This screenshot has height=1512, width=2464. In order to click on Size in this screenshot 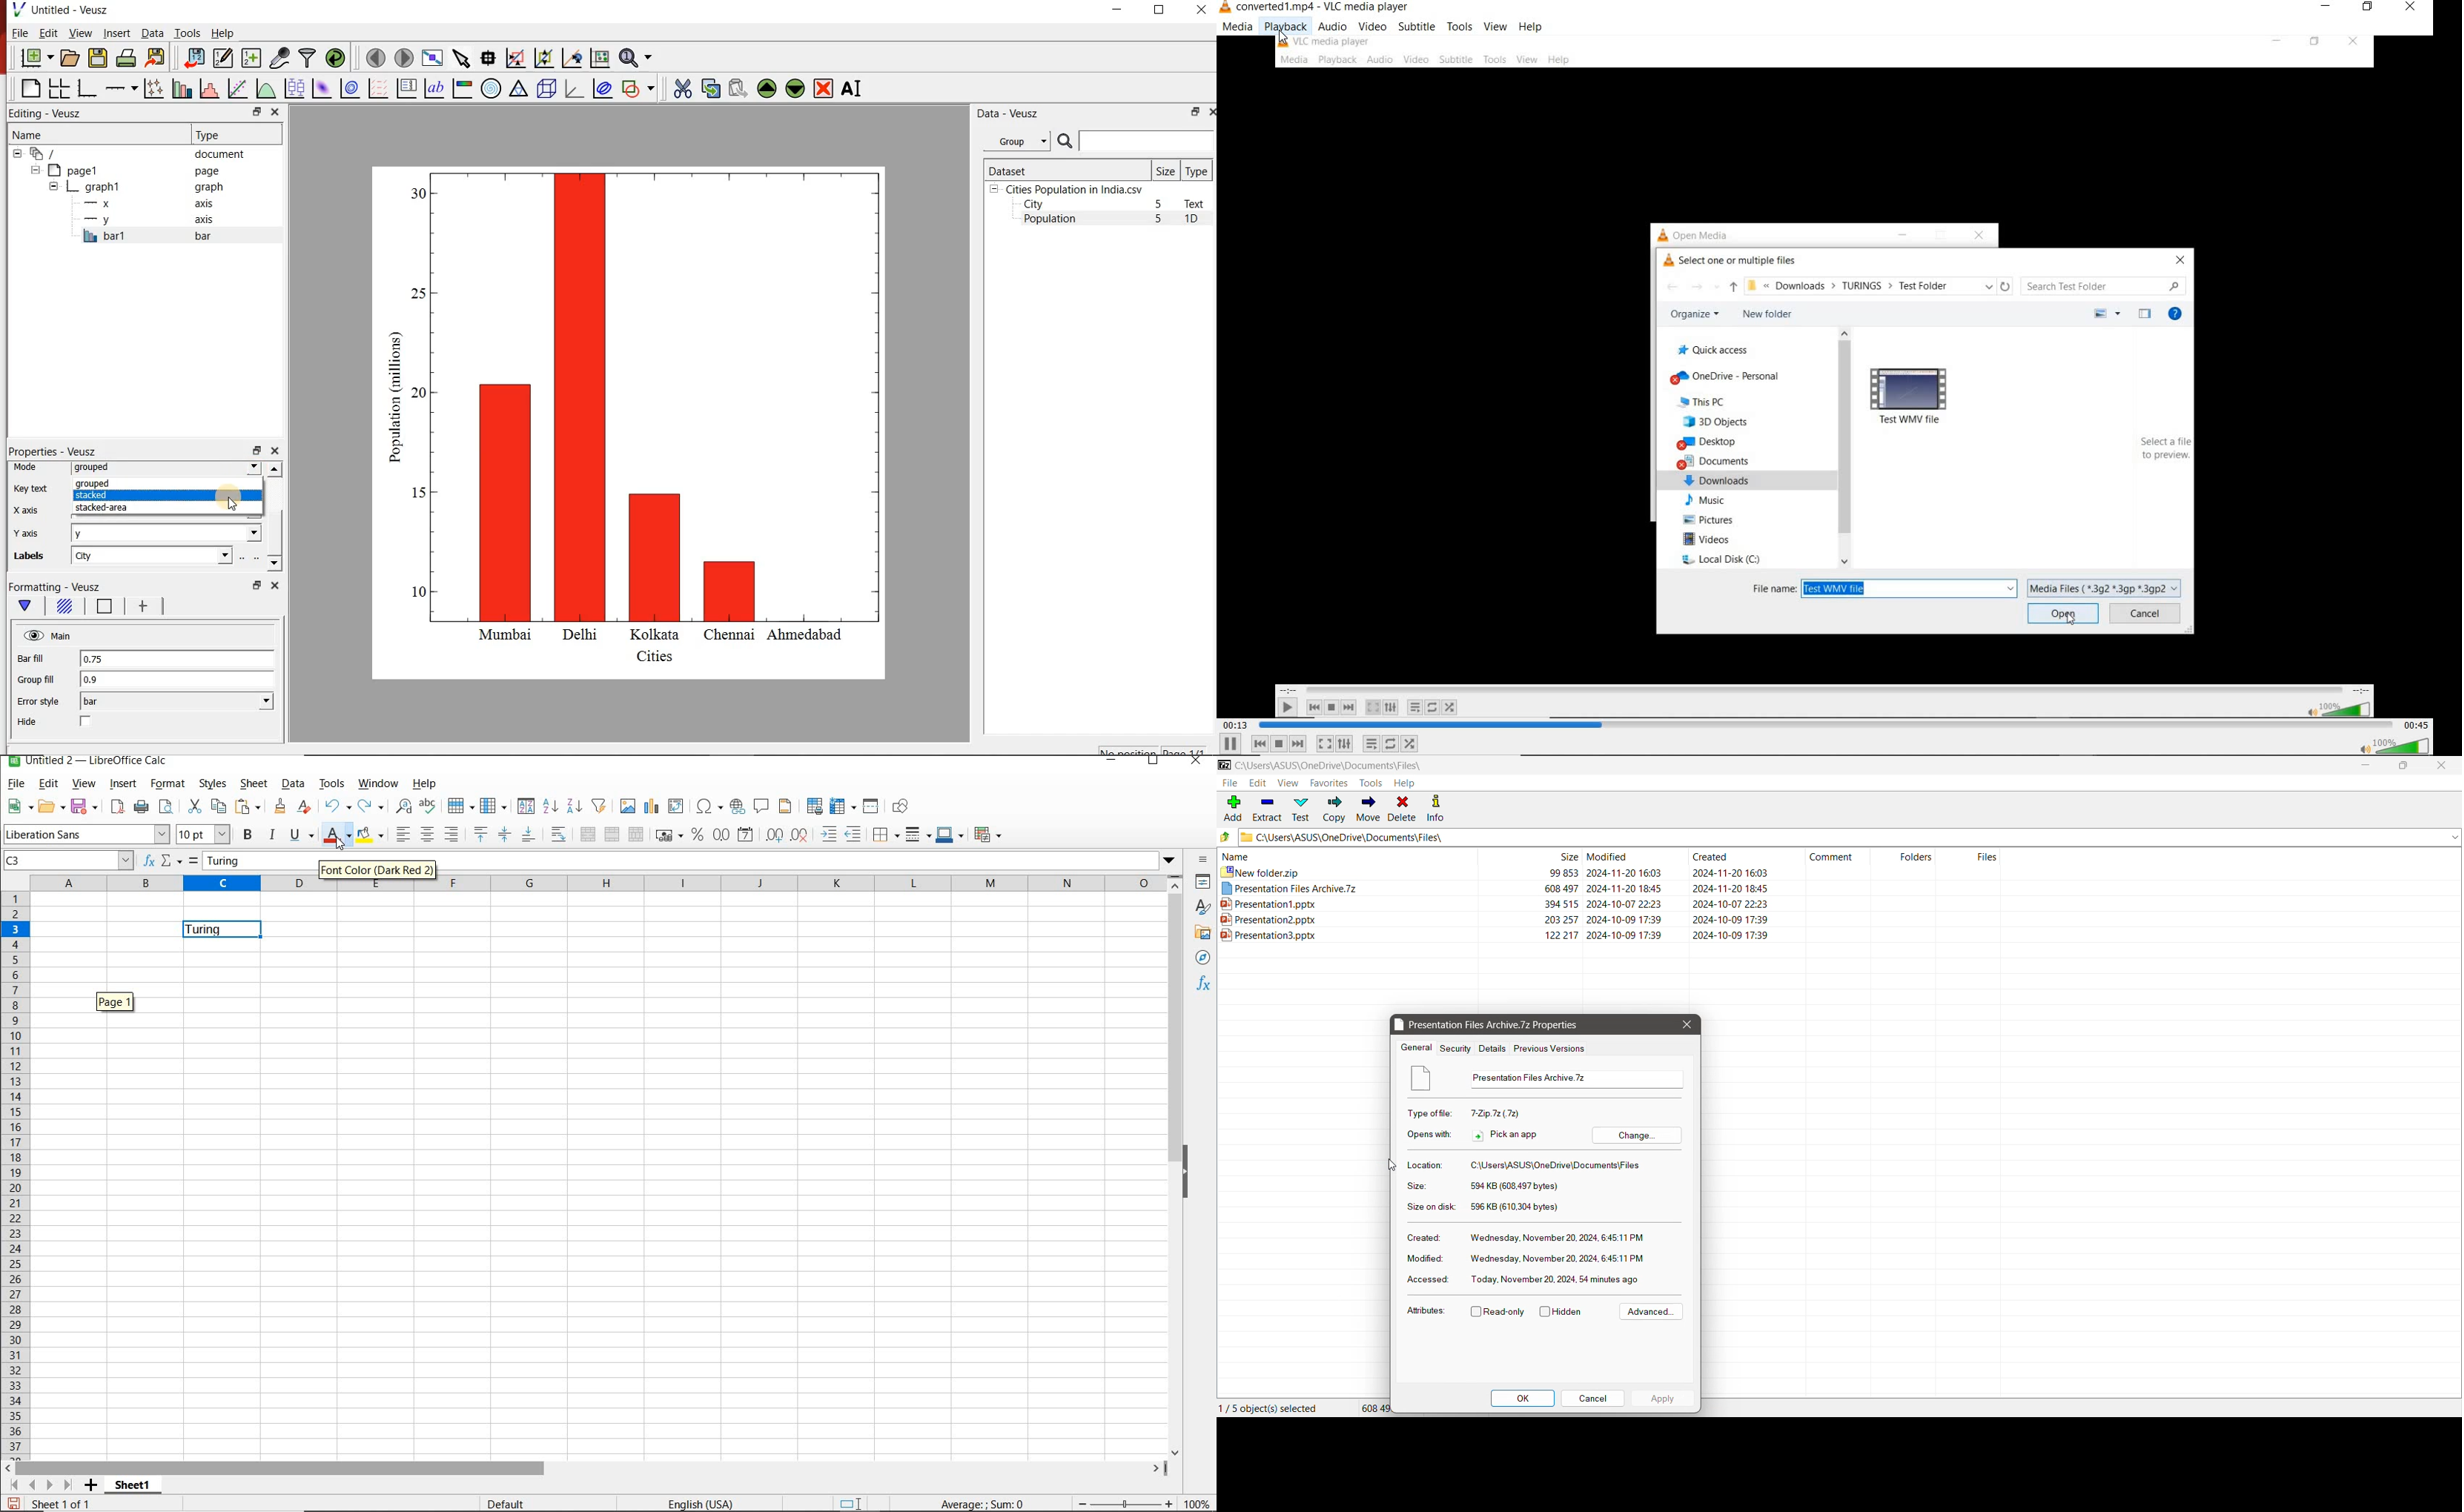, I will do `click(1419, 1187)`.